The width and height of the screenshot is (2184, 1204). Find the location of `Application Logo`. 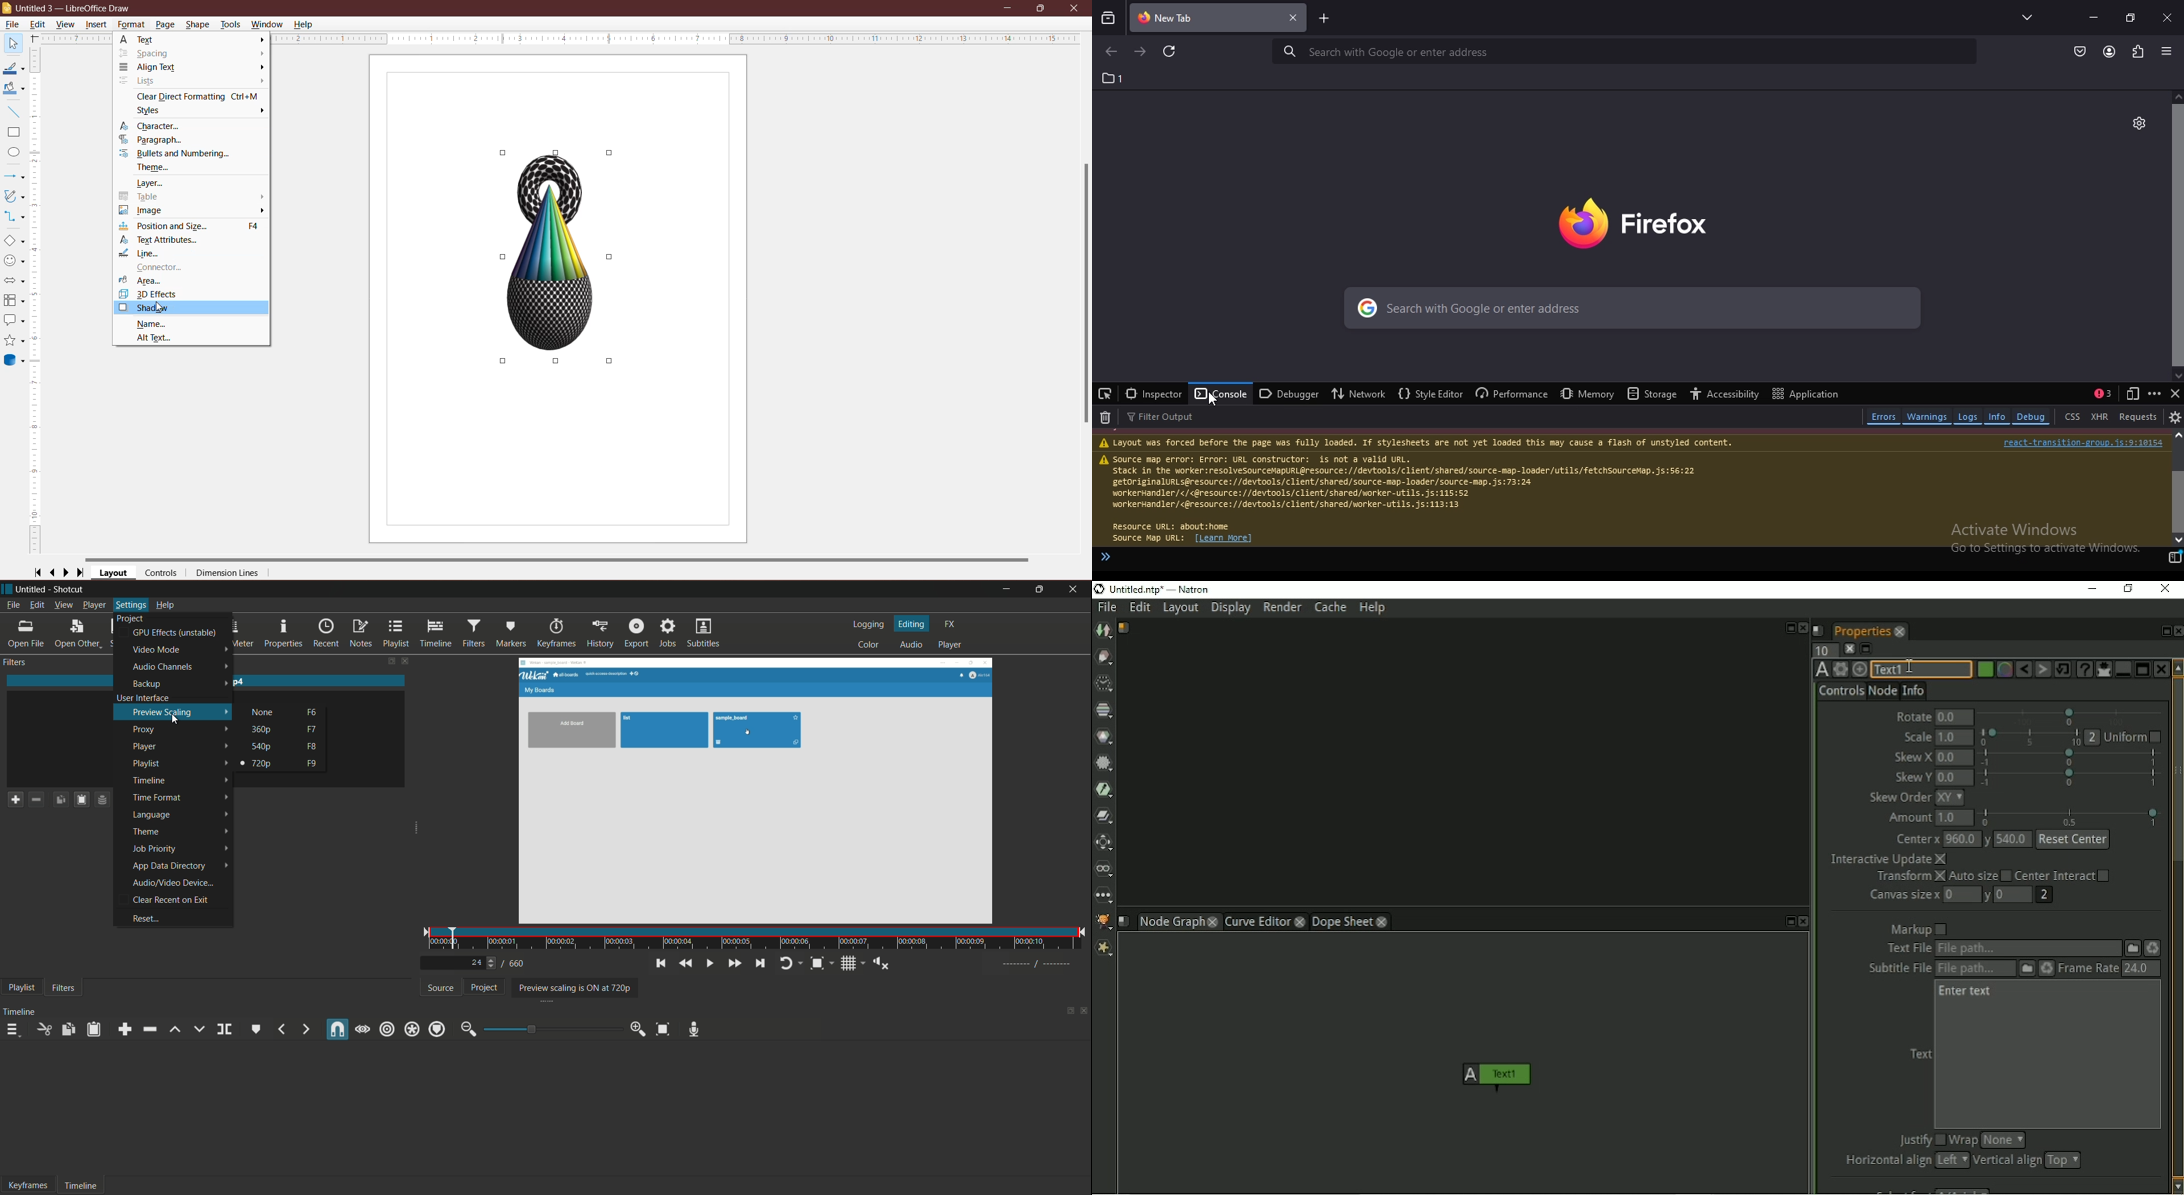

Application Logo is located at coordinates (7, 9).